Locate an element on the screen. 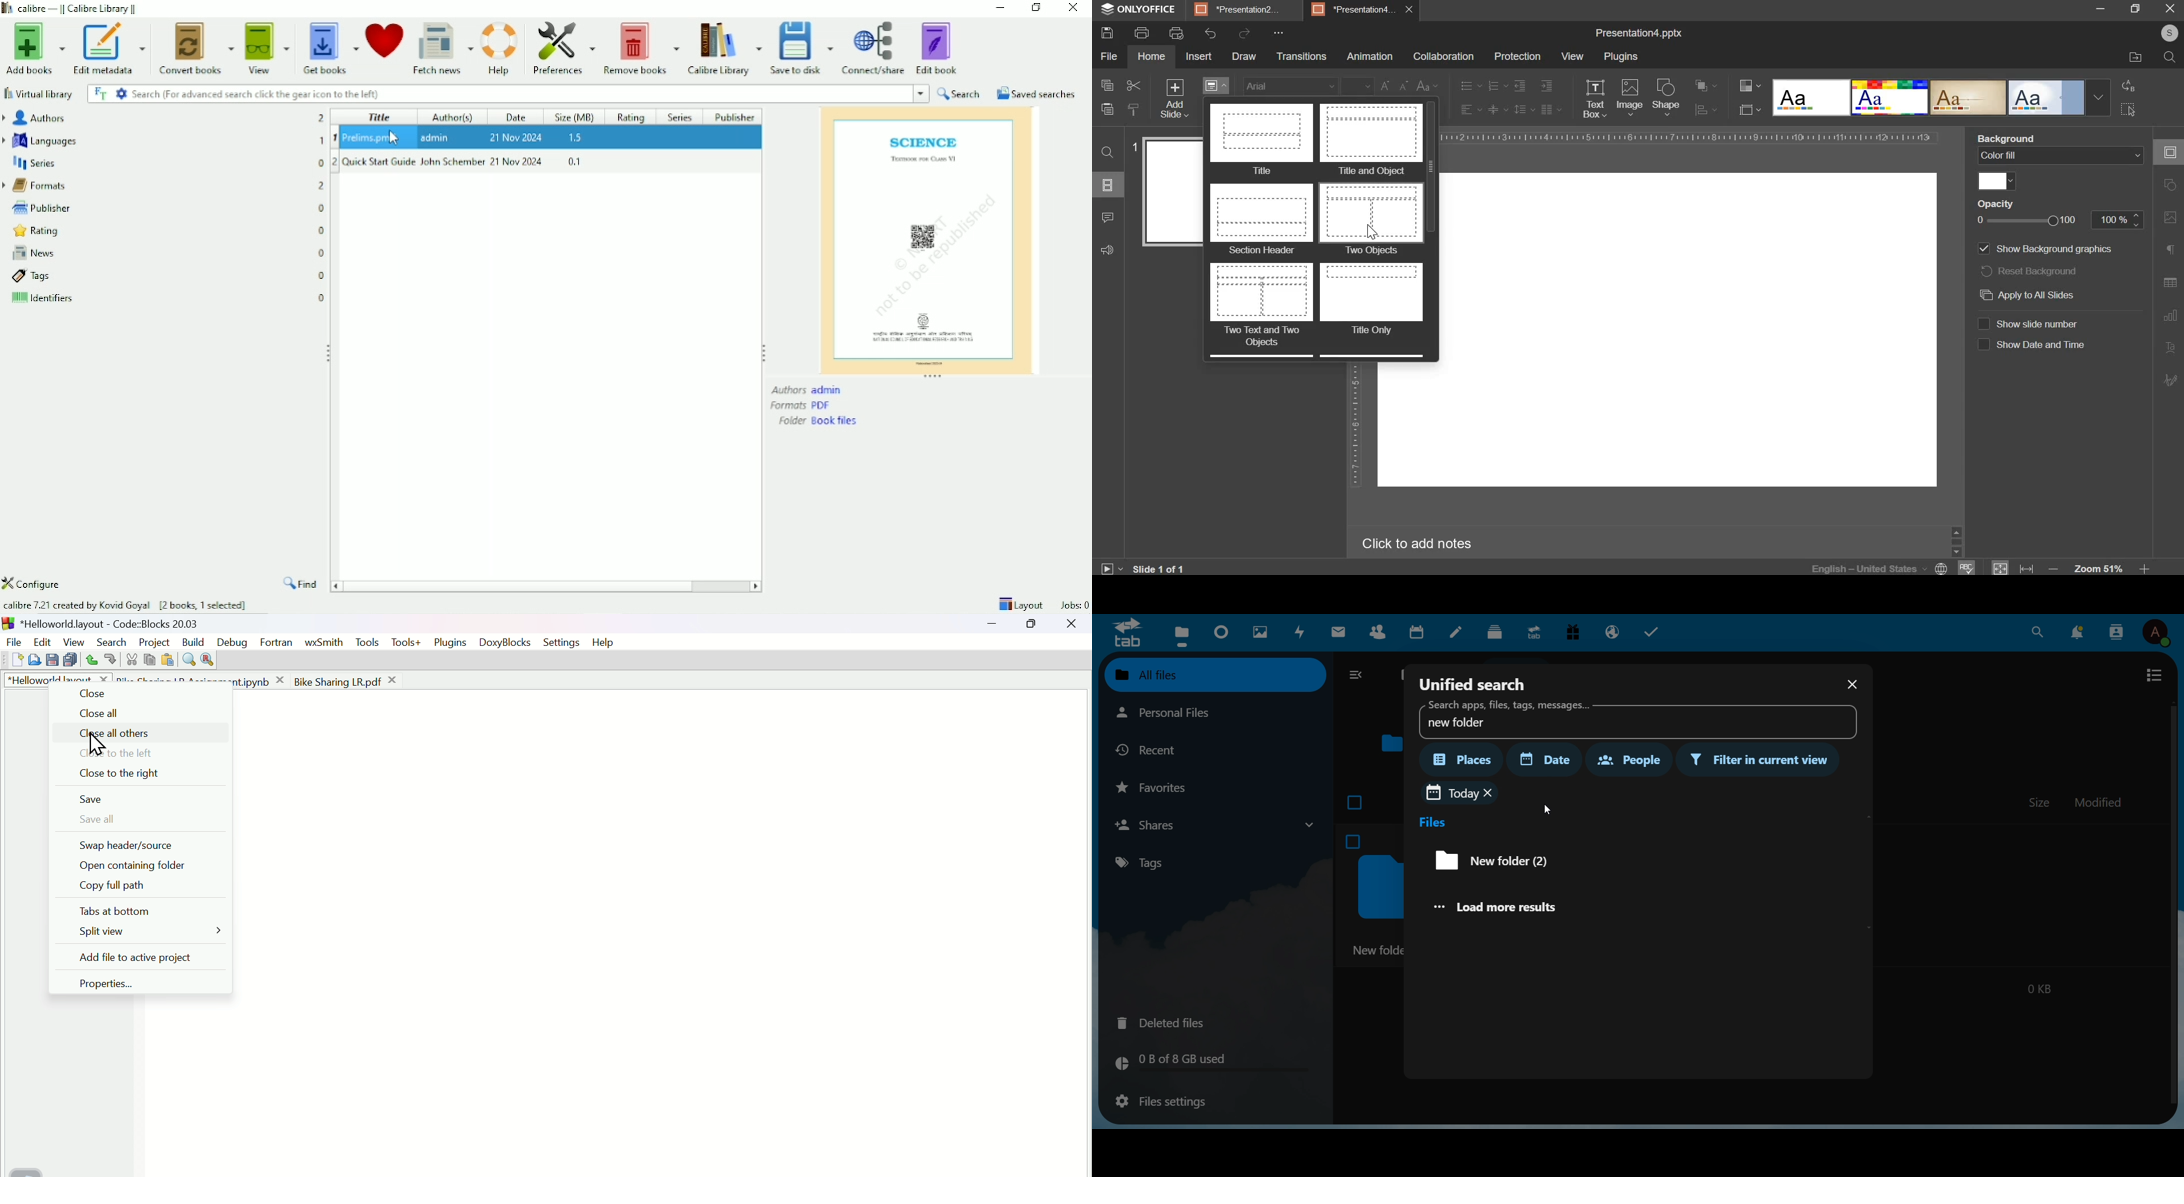 Image resolution: width=2184 pixels, height=1204 pixels. change color theme is located at coordinates (1745, 86).